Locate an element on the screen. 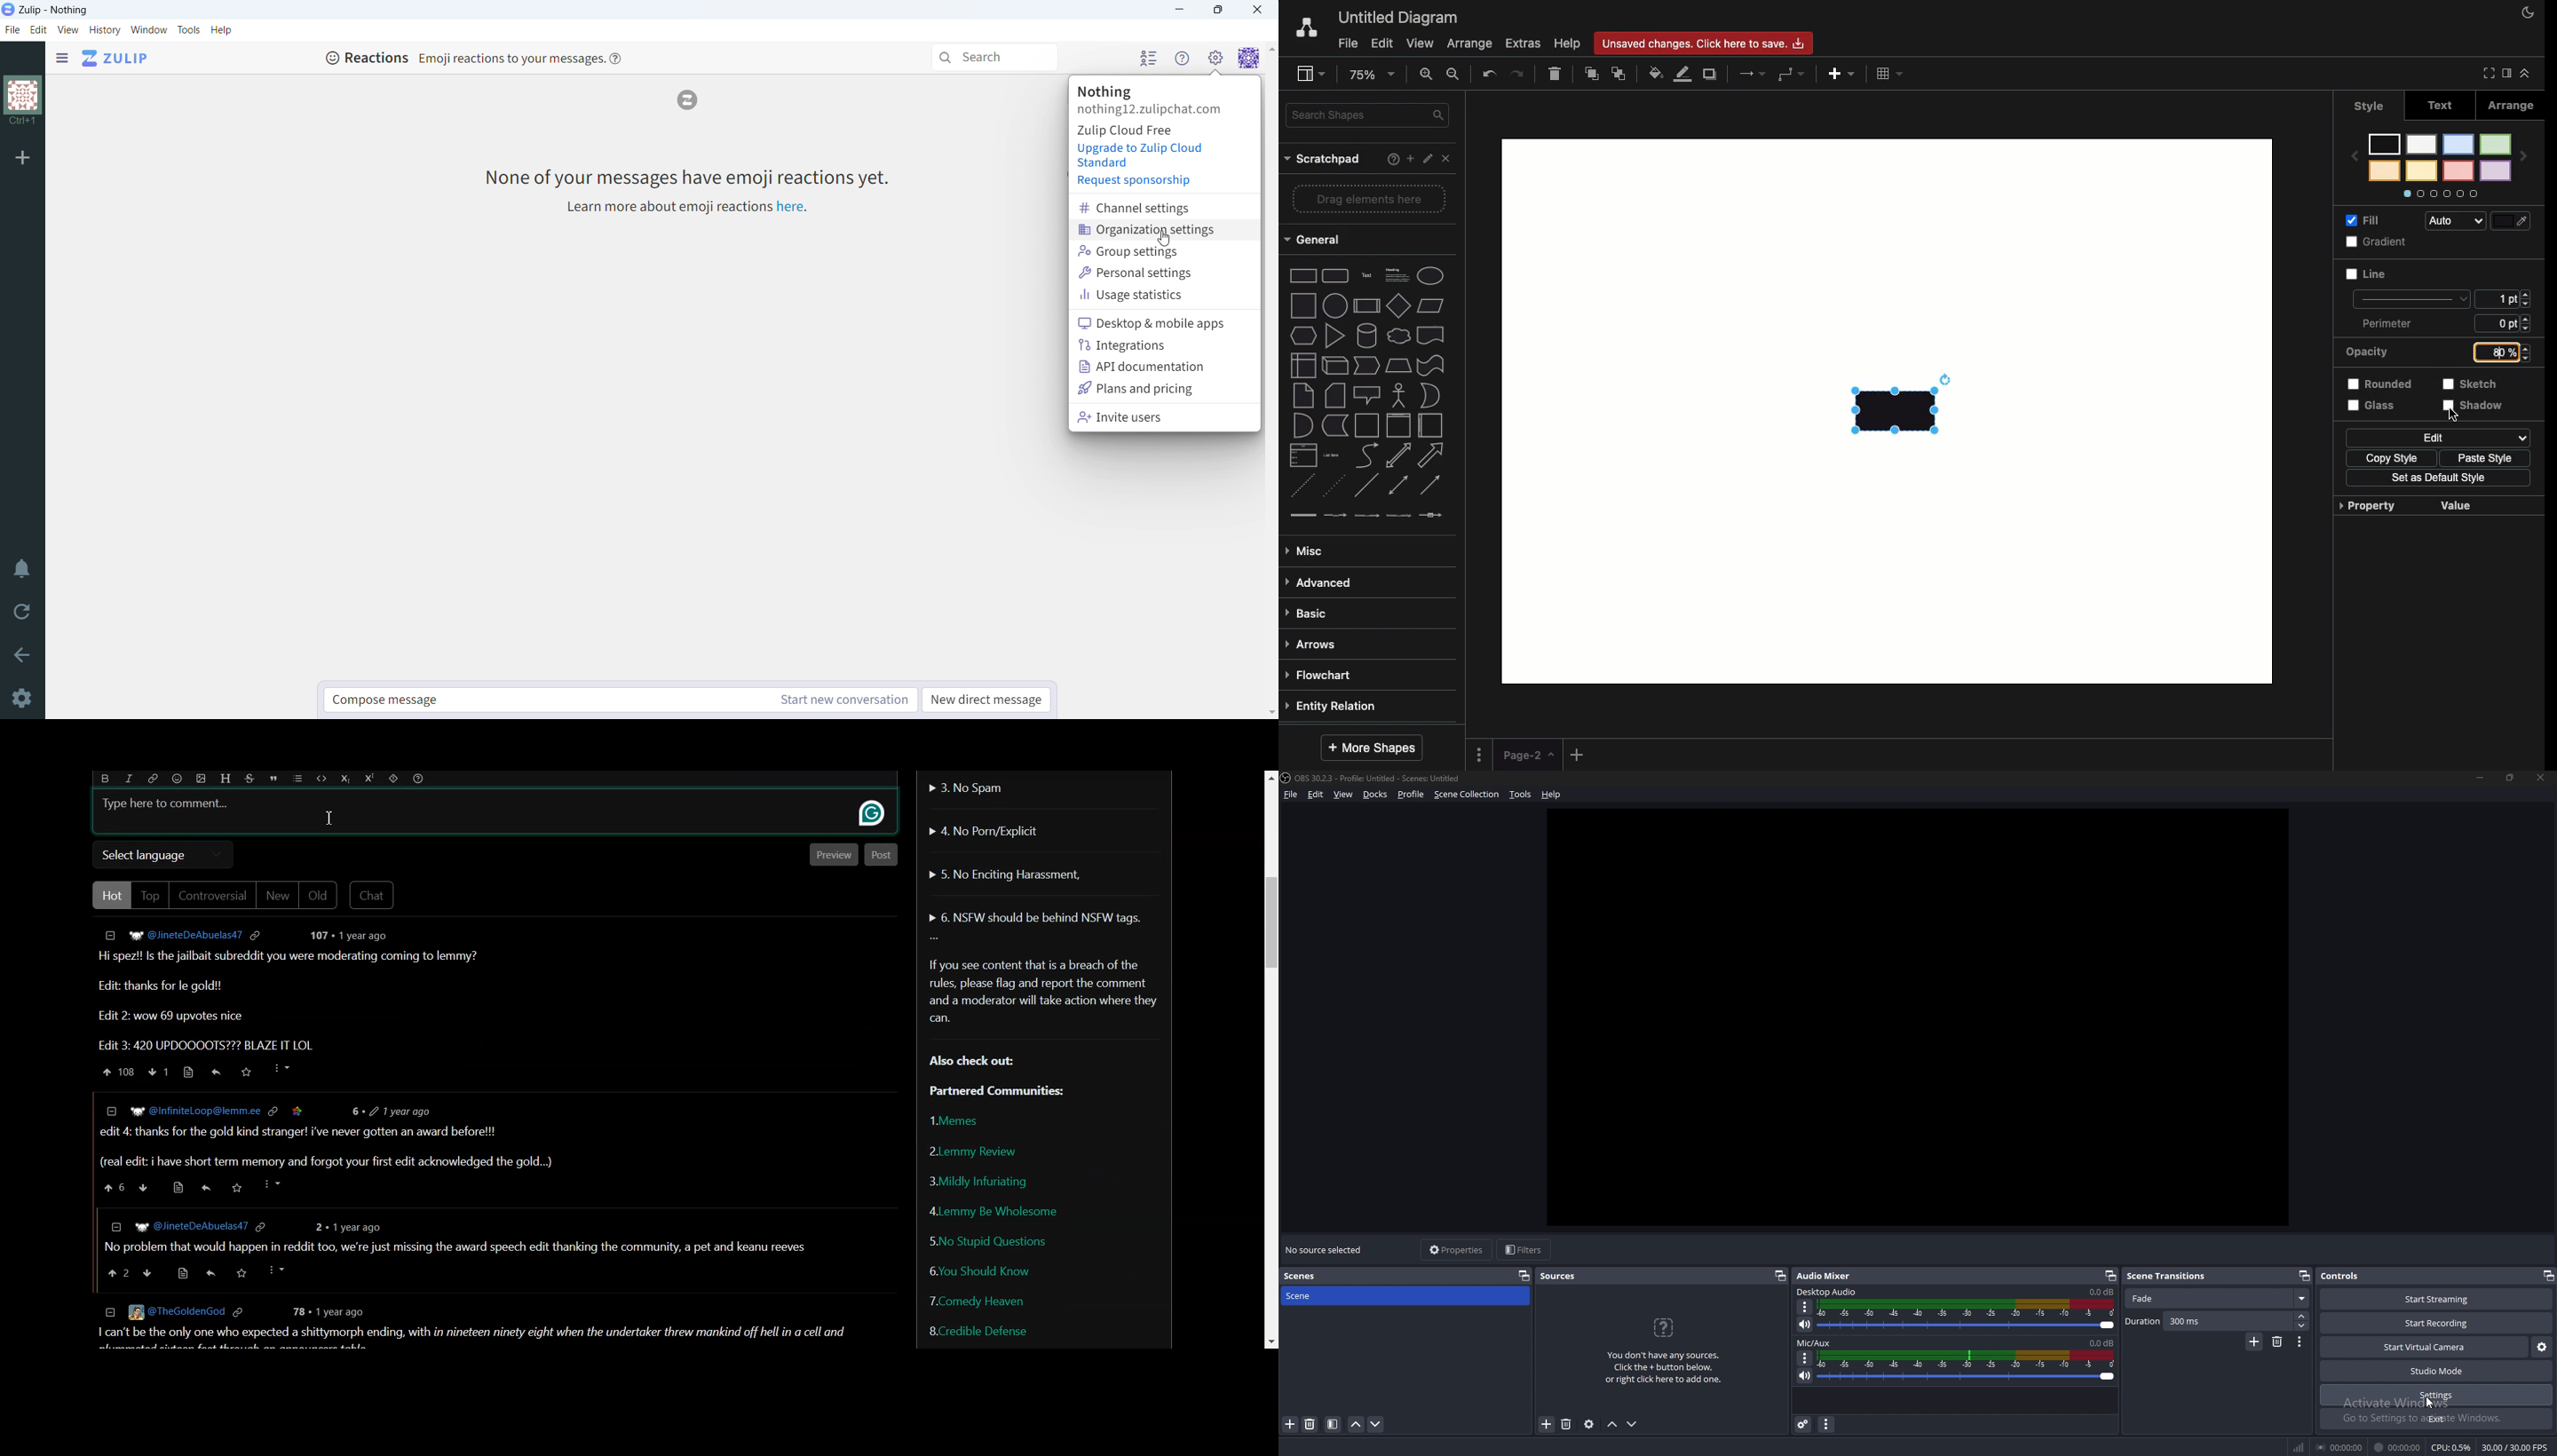 The height and width of the screenshot is (1456, 2576). list is located at coordinates (1300, 455).